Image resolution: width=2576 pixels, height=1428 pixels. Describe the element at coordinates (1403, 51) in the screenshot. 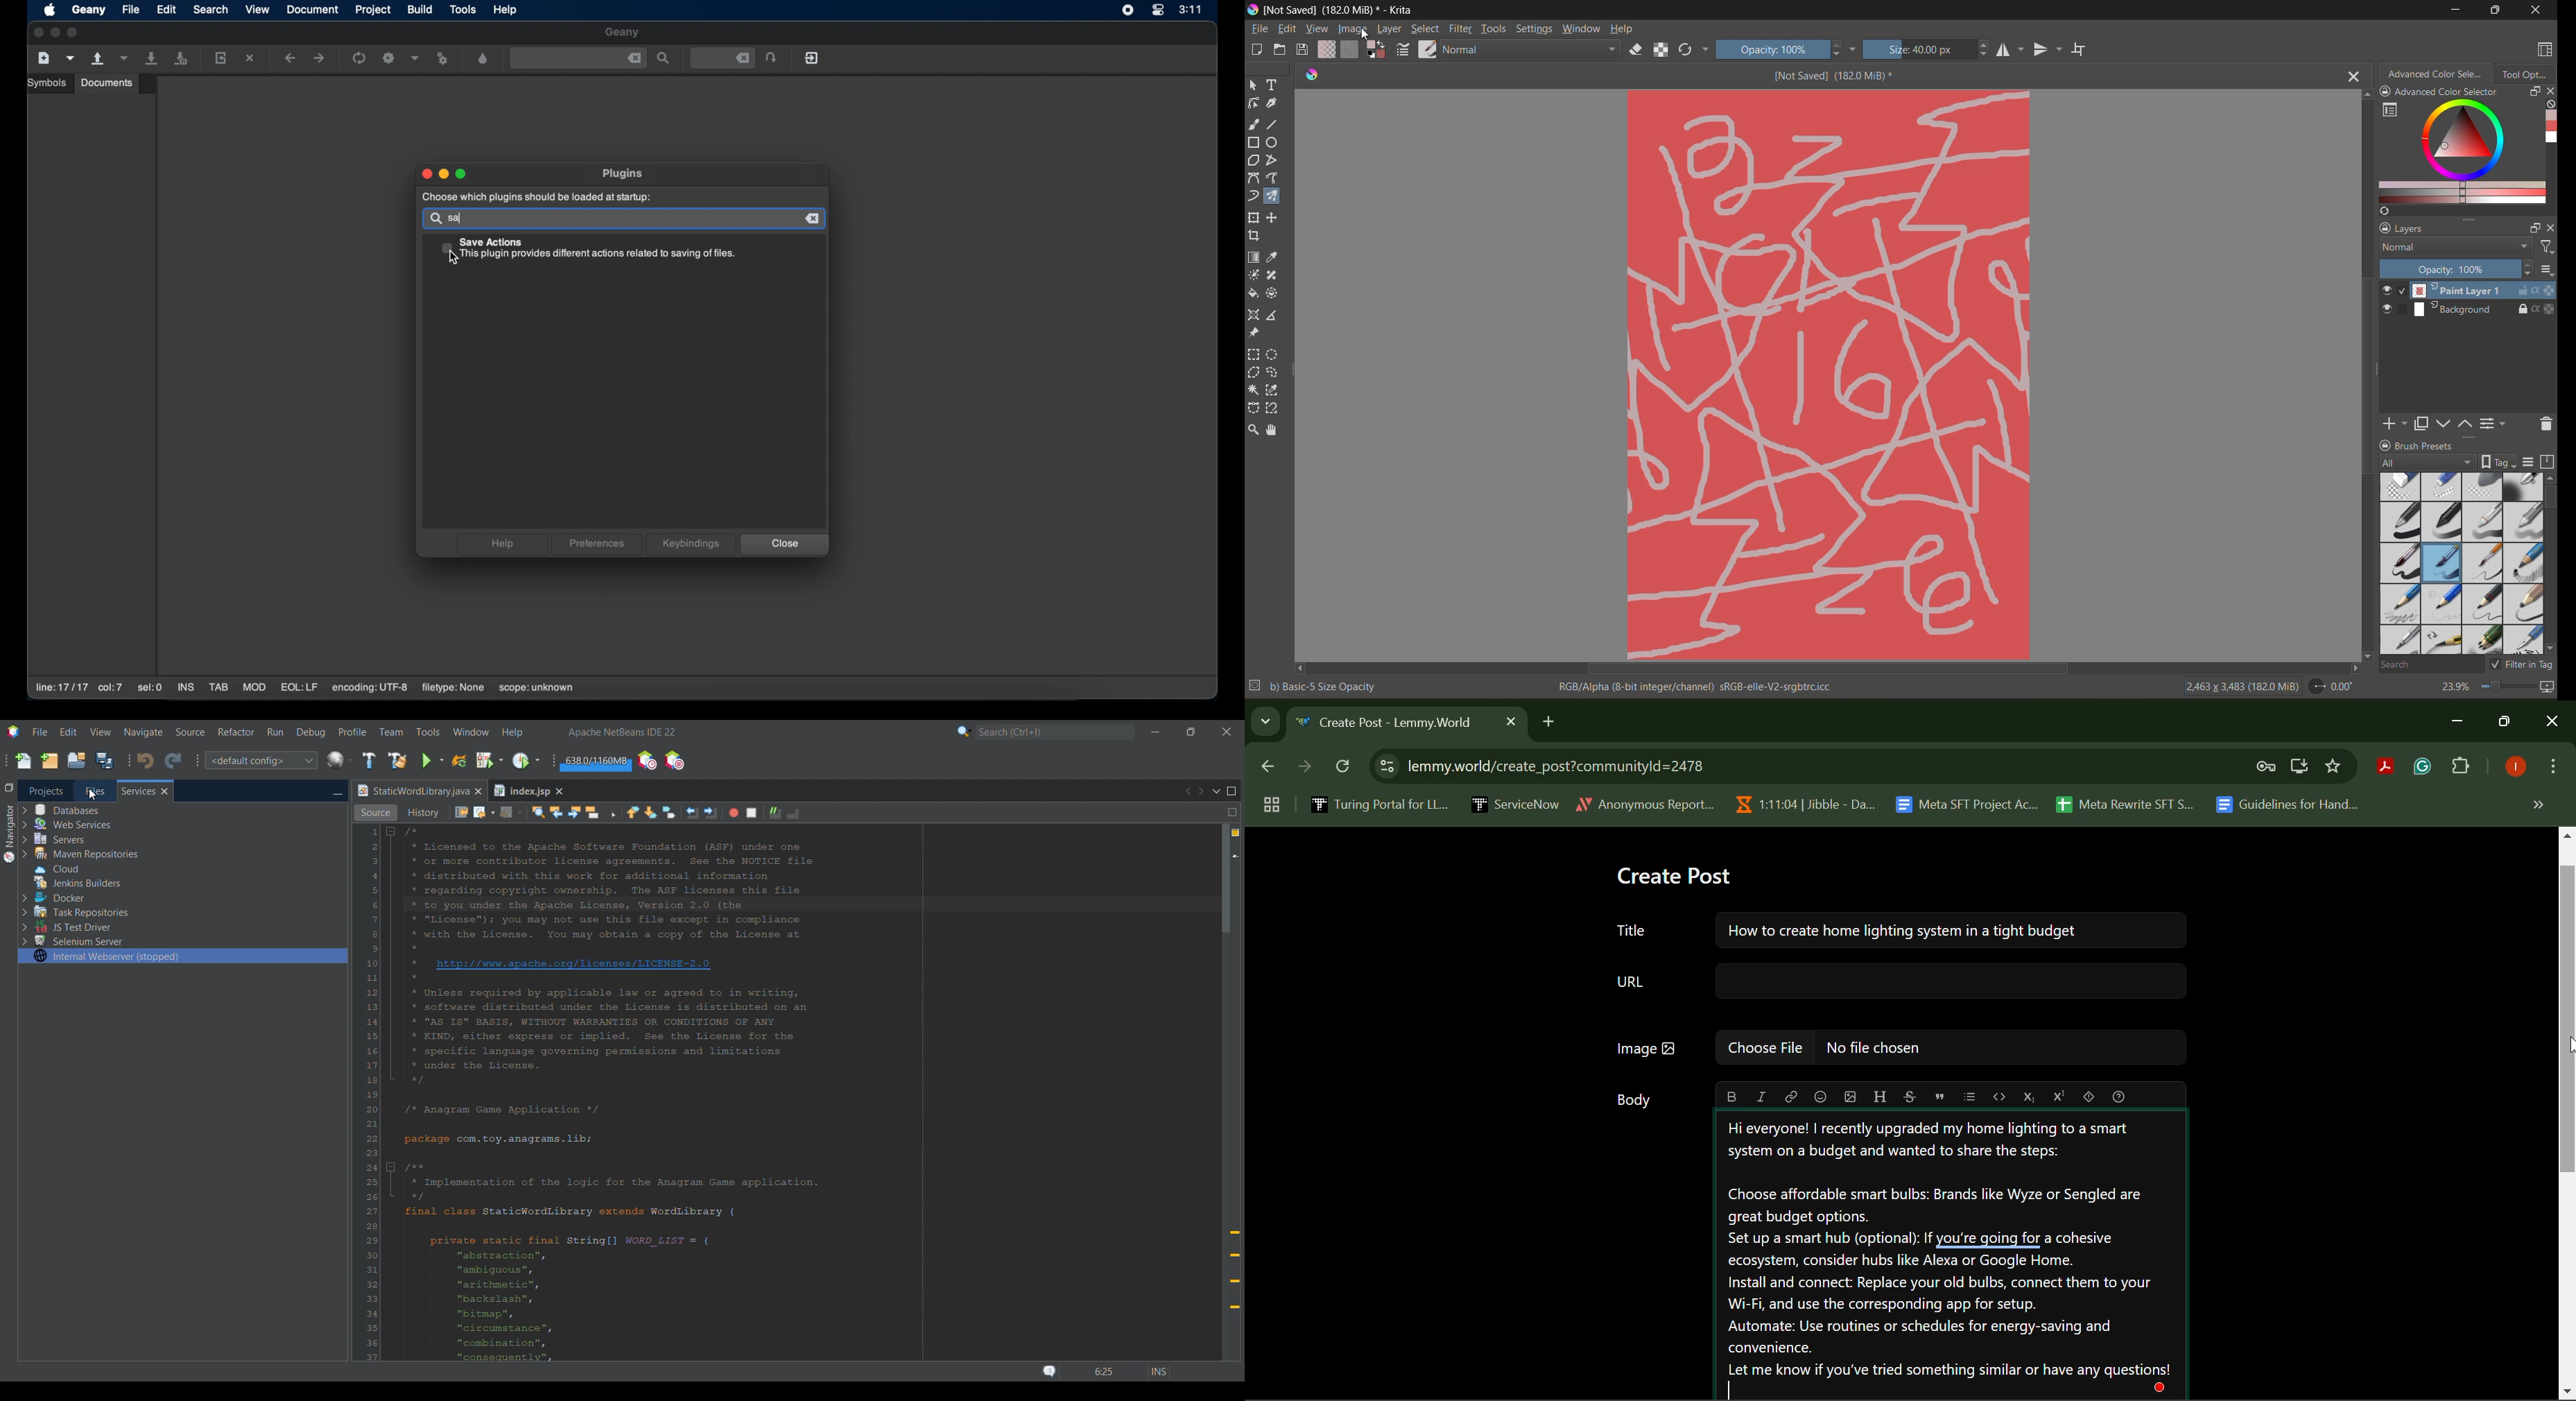

I see `edit brush settings` at that location.